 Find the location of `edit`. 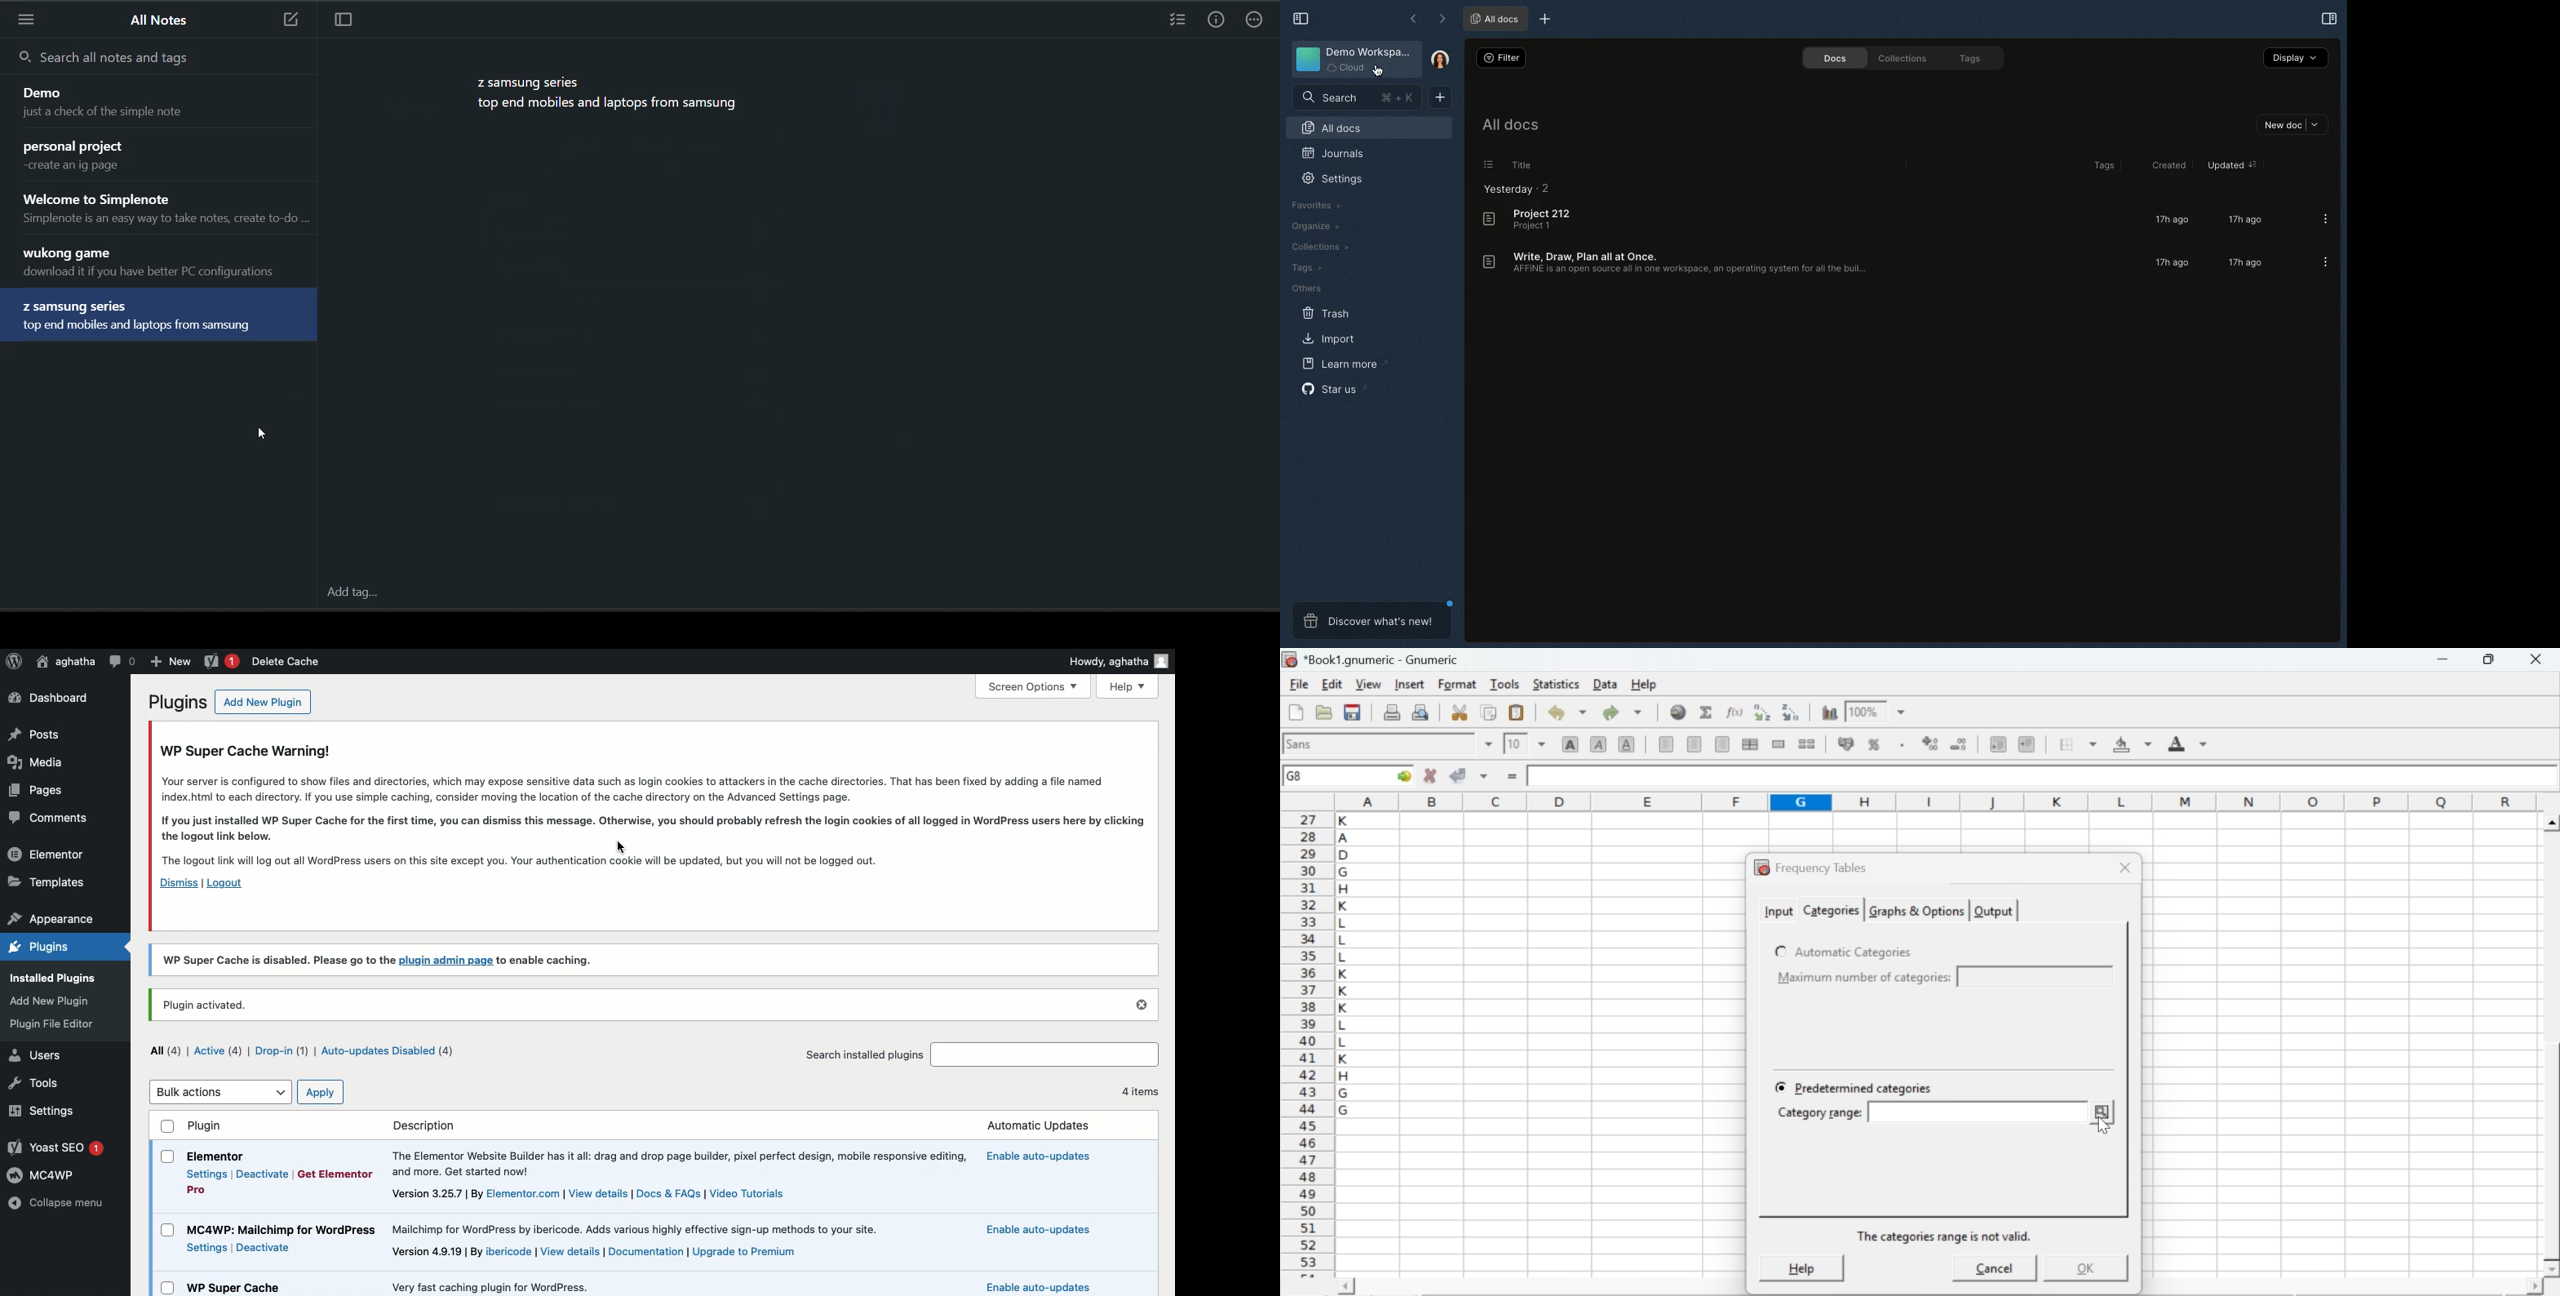

edit is located at coordinates (1332, 684).